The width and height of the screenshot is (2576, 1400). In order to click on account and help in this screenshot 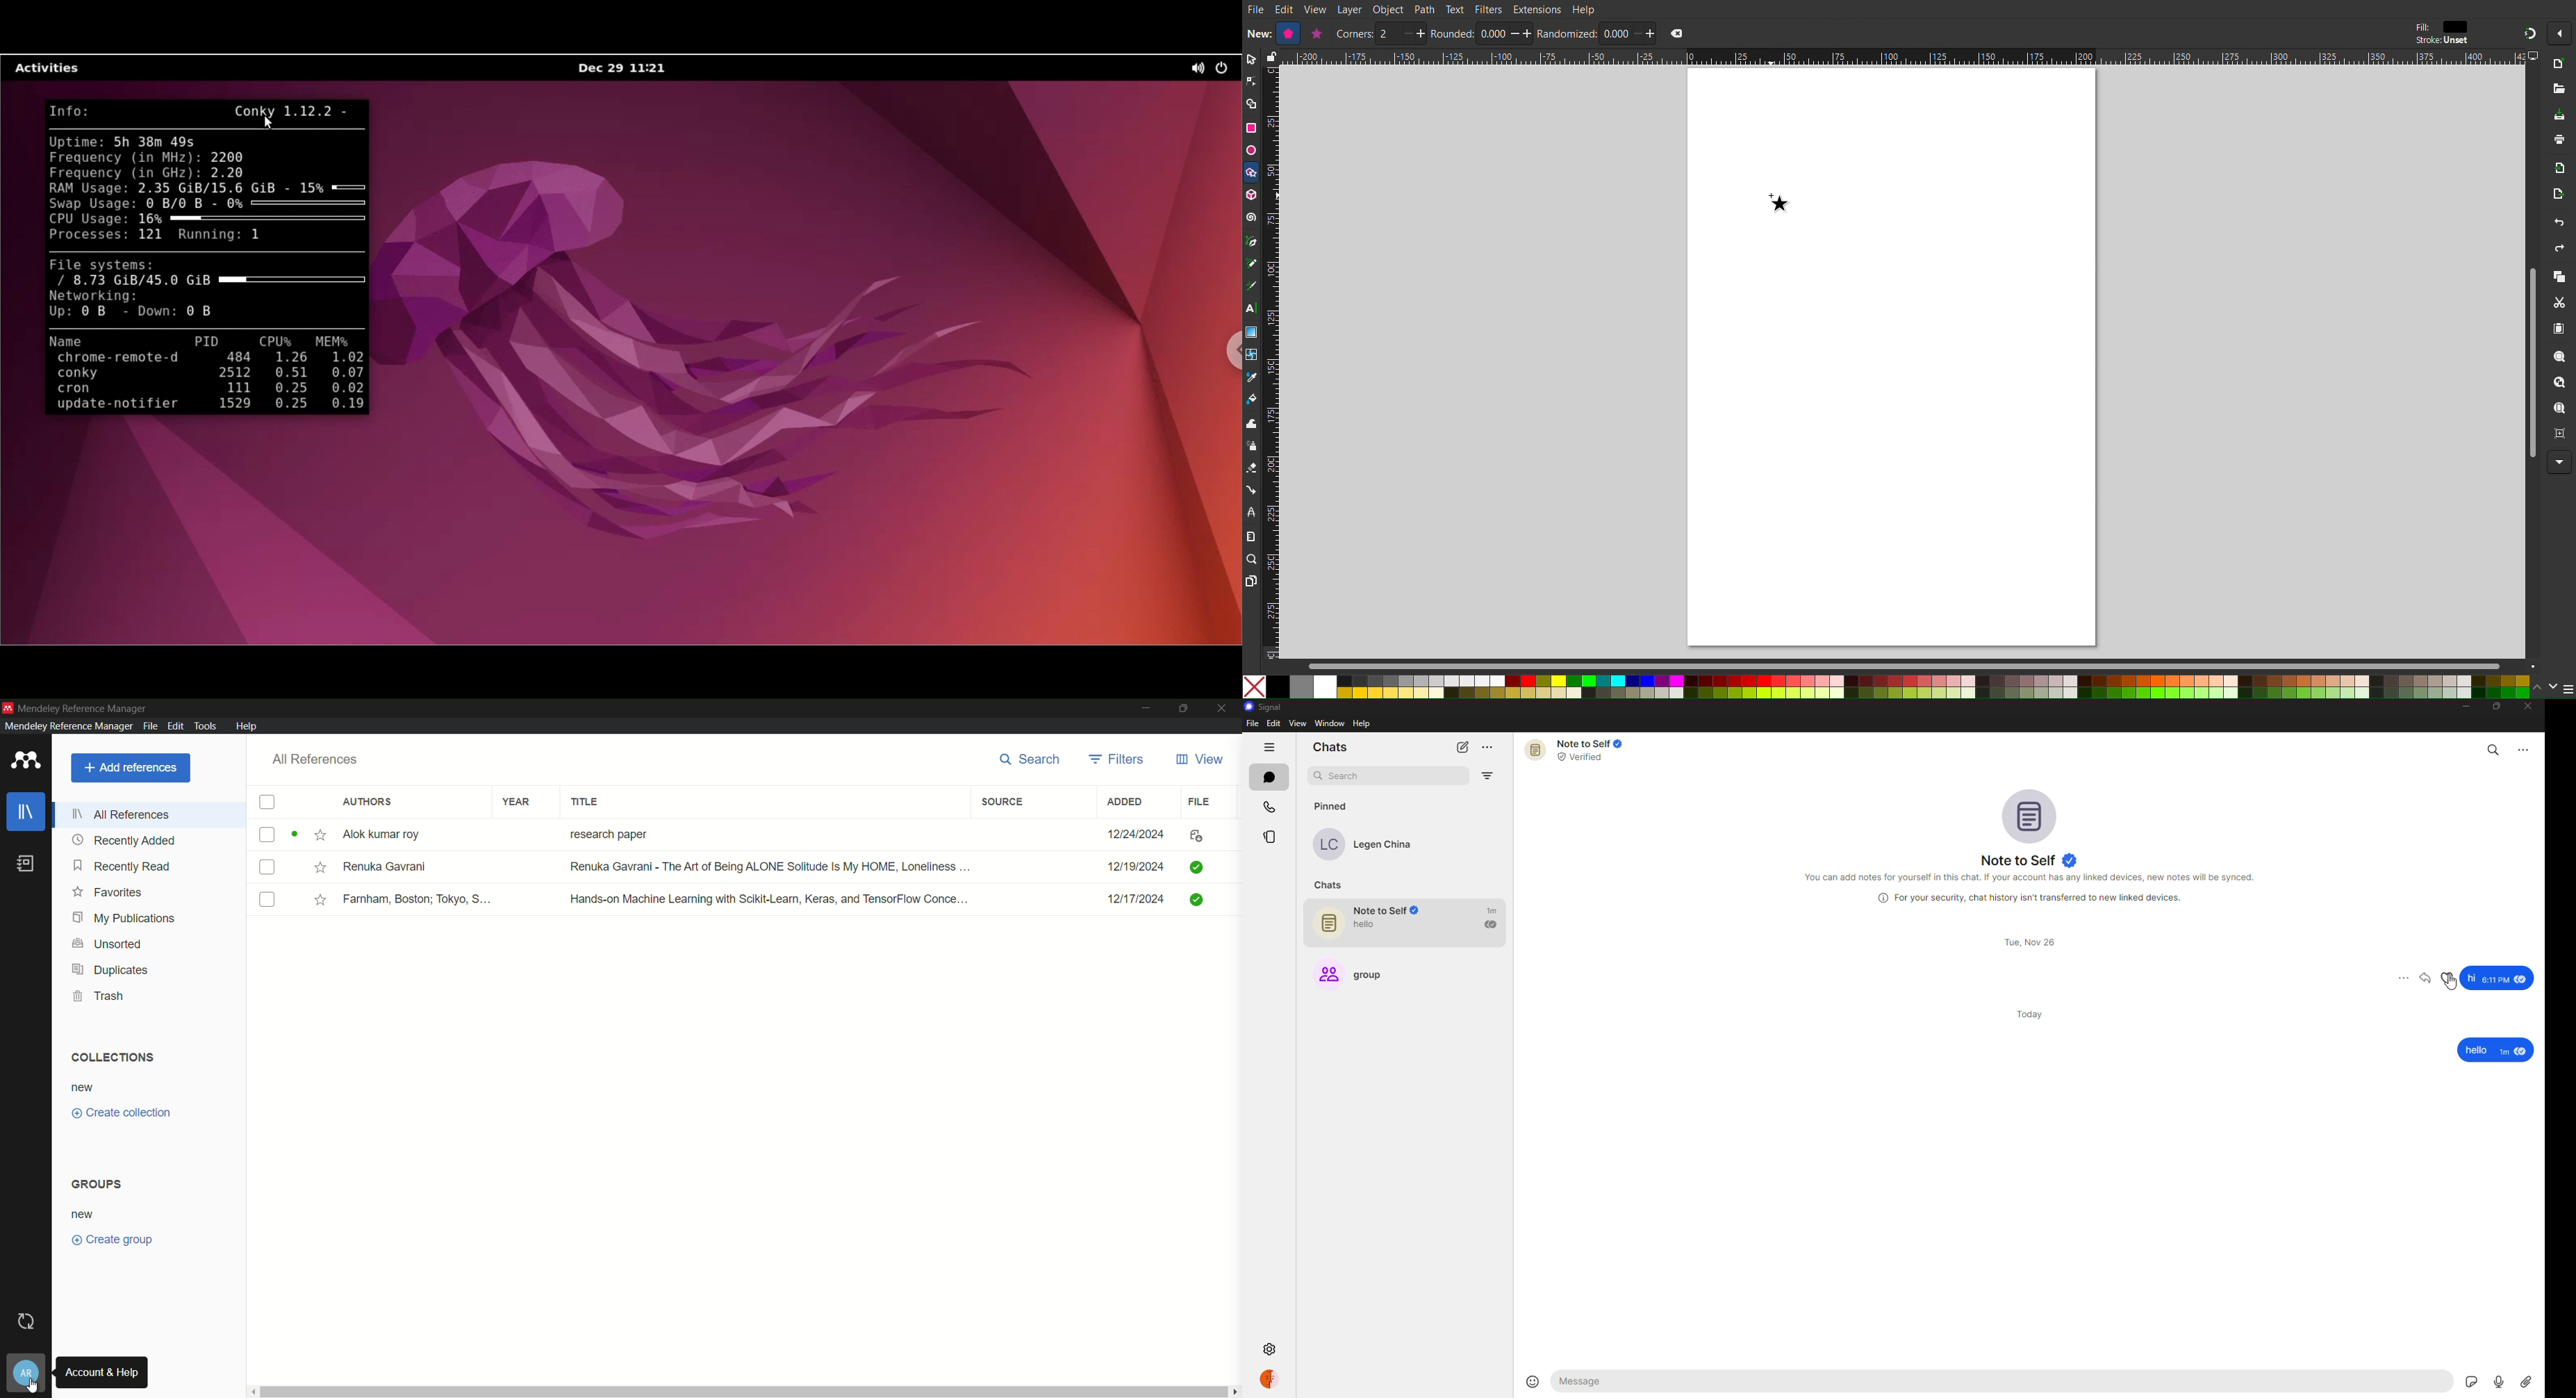, I will do `click(26, 1375)`.